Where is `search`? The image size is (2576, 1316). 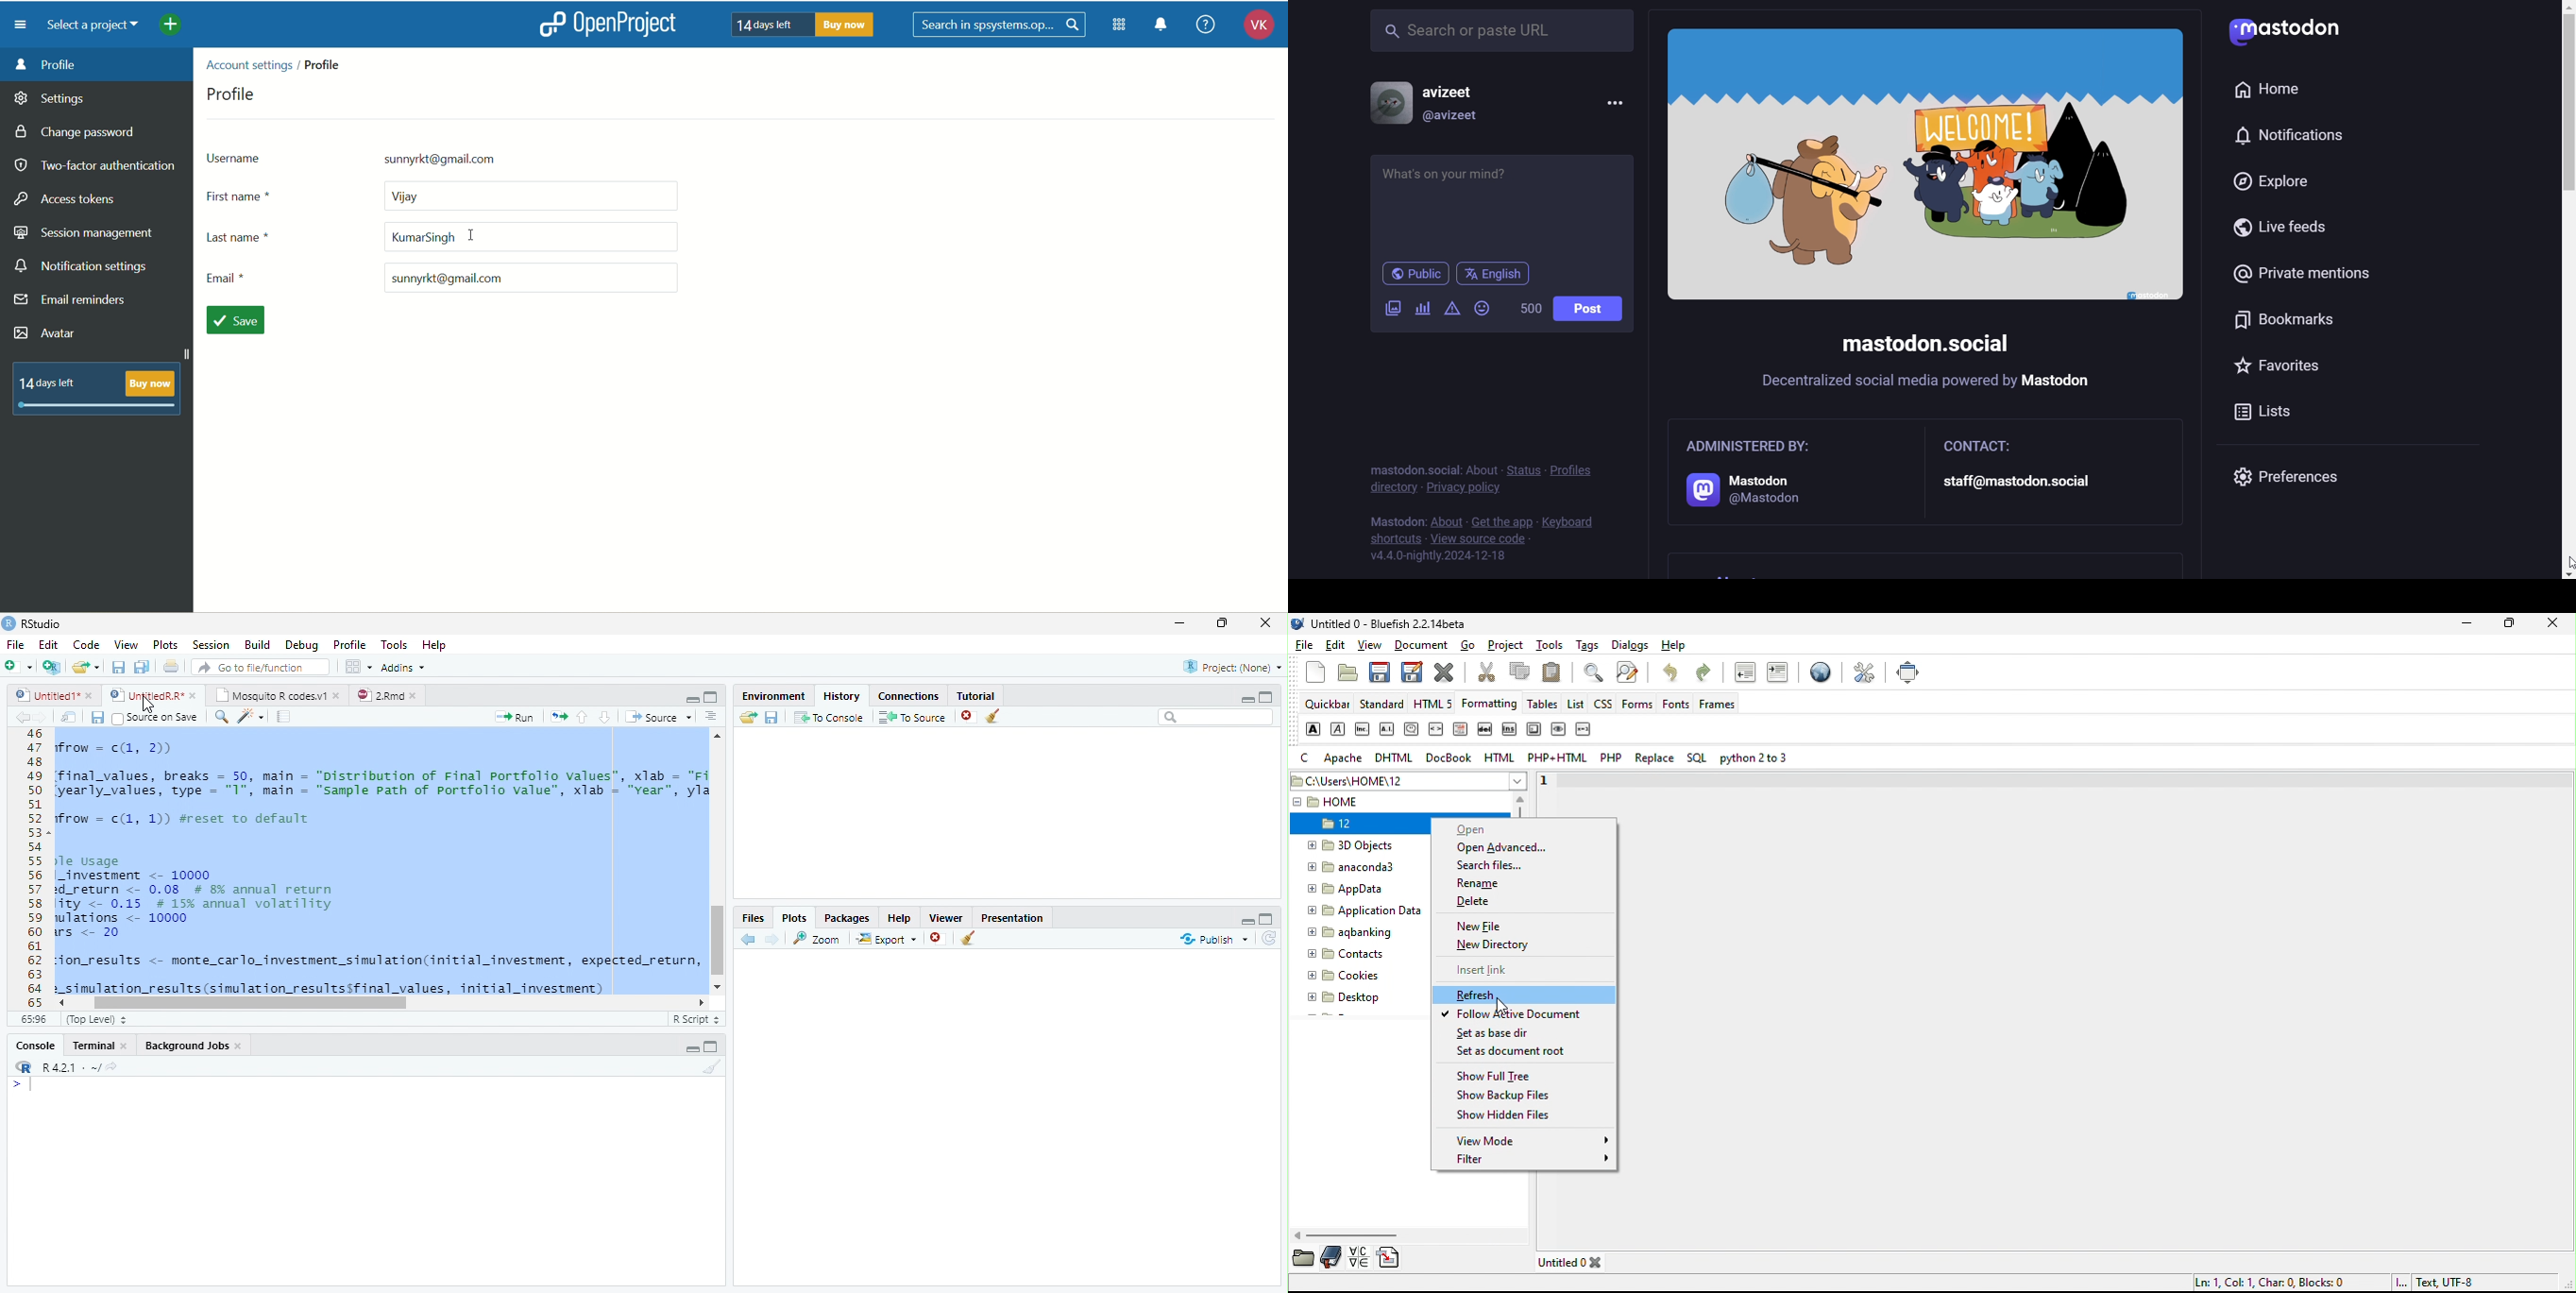 search is located at coordinates (1499, 28).